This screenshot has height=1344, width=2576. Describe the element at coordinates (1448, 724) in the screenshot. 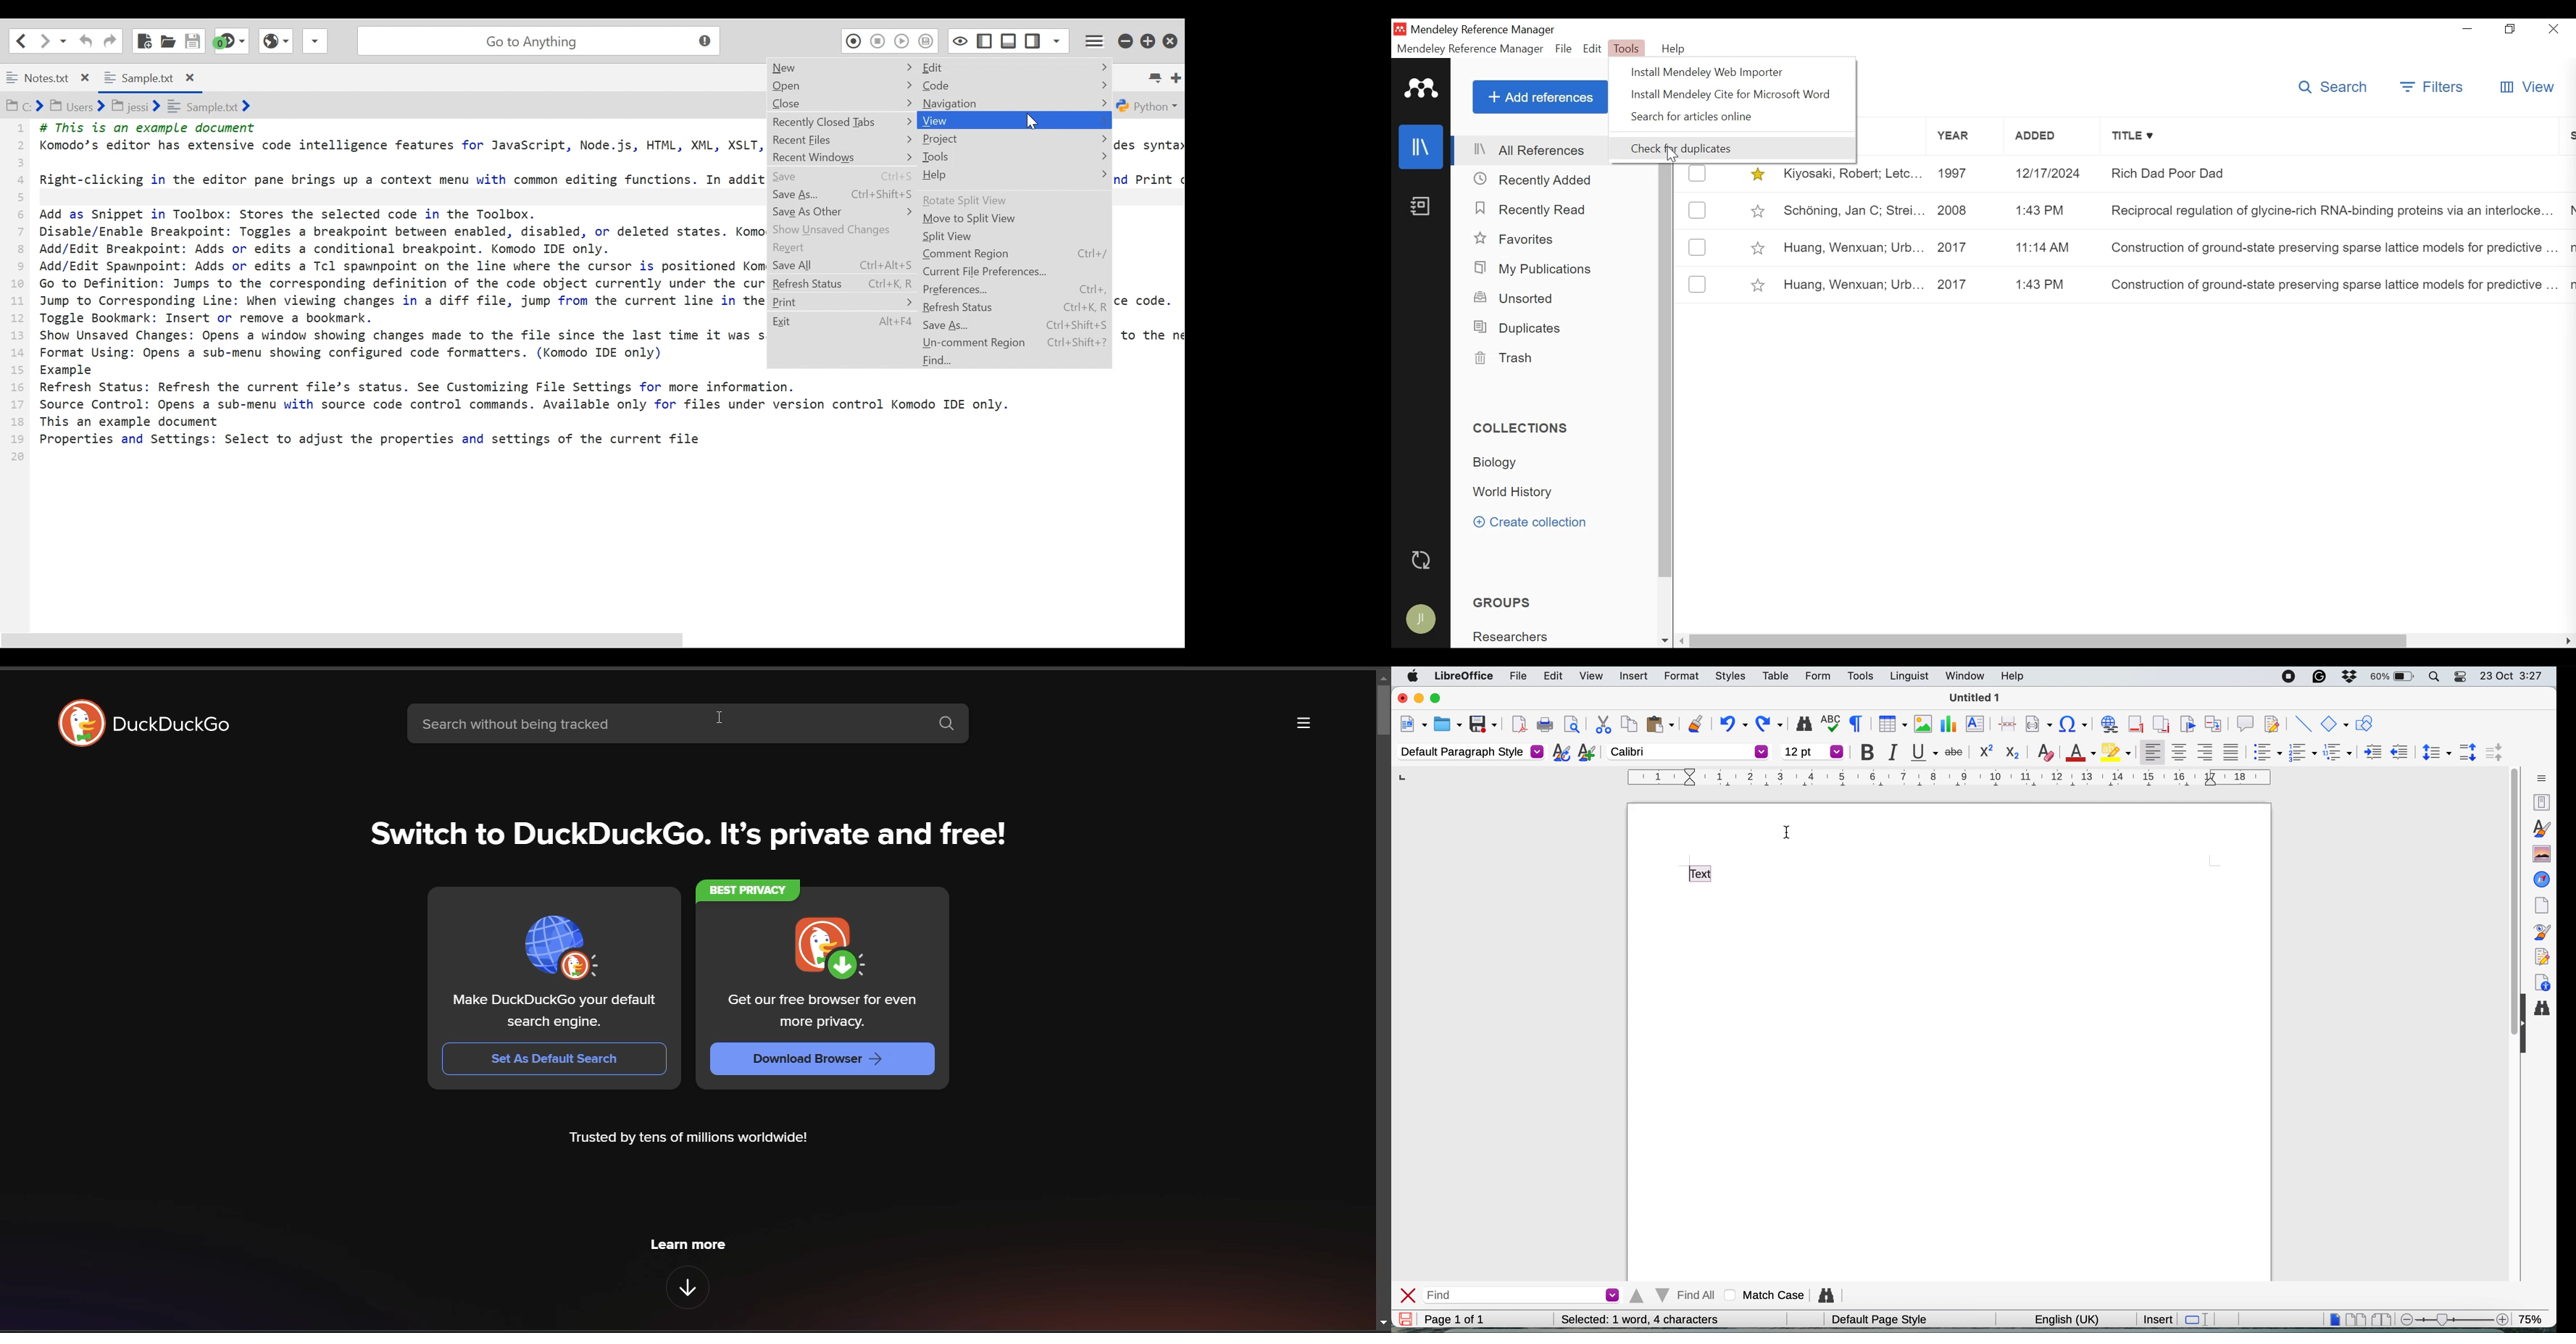

I see `open` at that location.